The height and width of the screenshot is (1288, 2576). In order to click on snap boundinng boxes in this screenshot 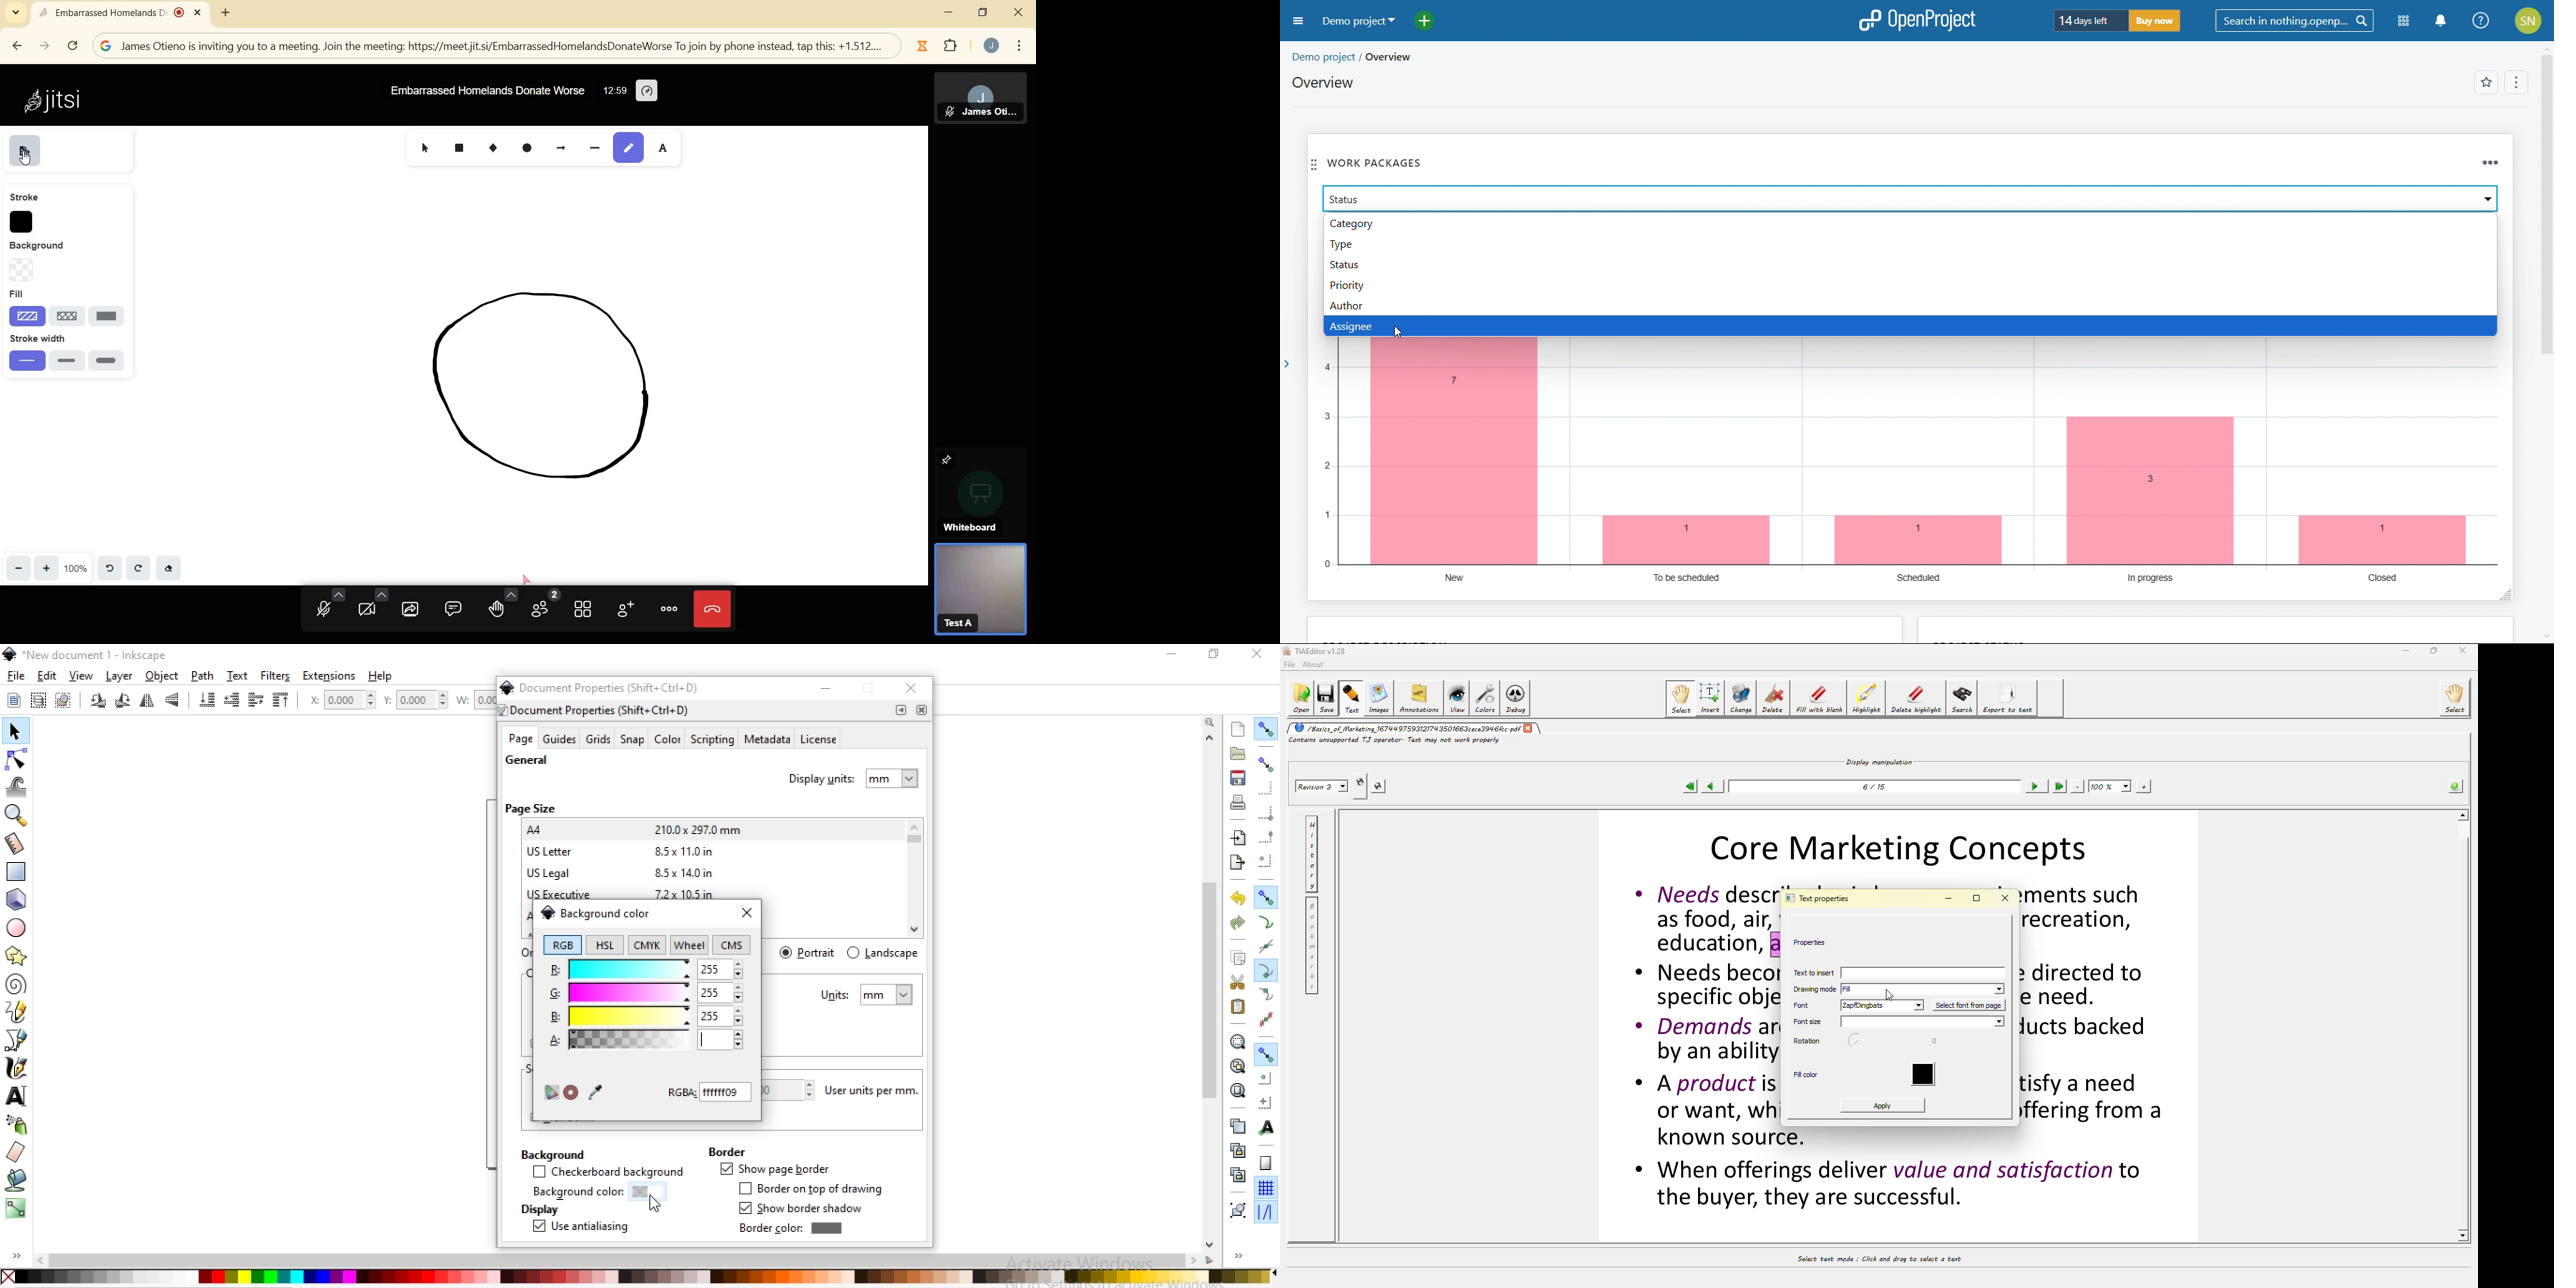, I will do `click(1265, 765)`.